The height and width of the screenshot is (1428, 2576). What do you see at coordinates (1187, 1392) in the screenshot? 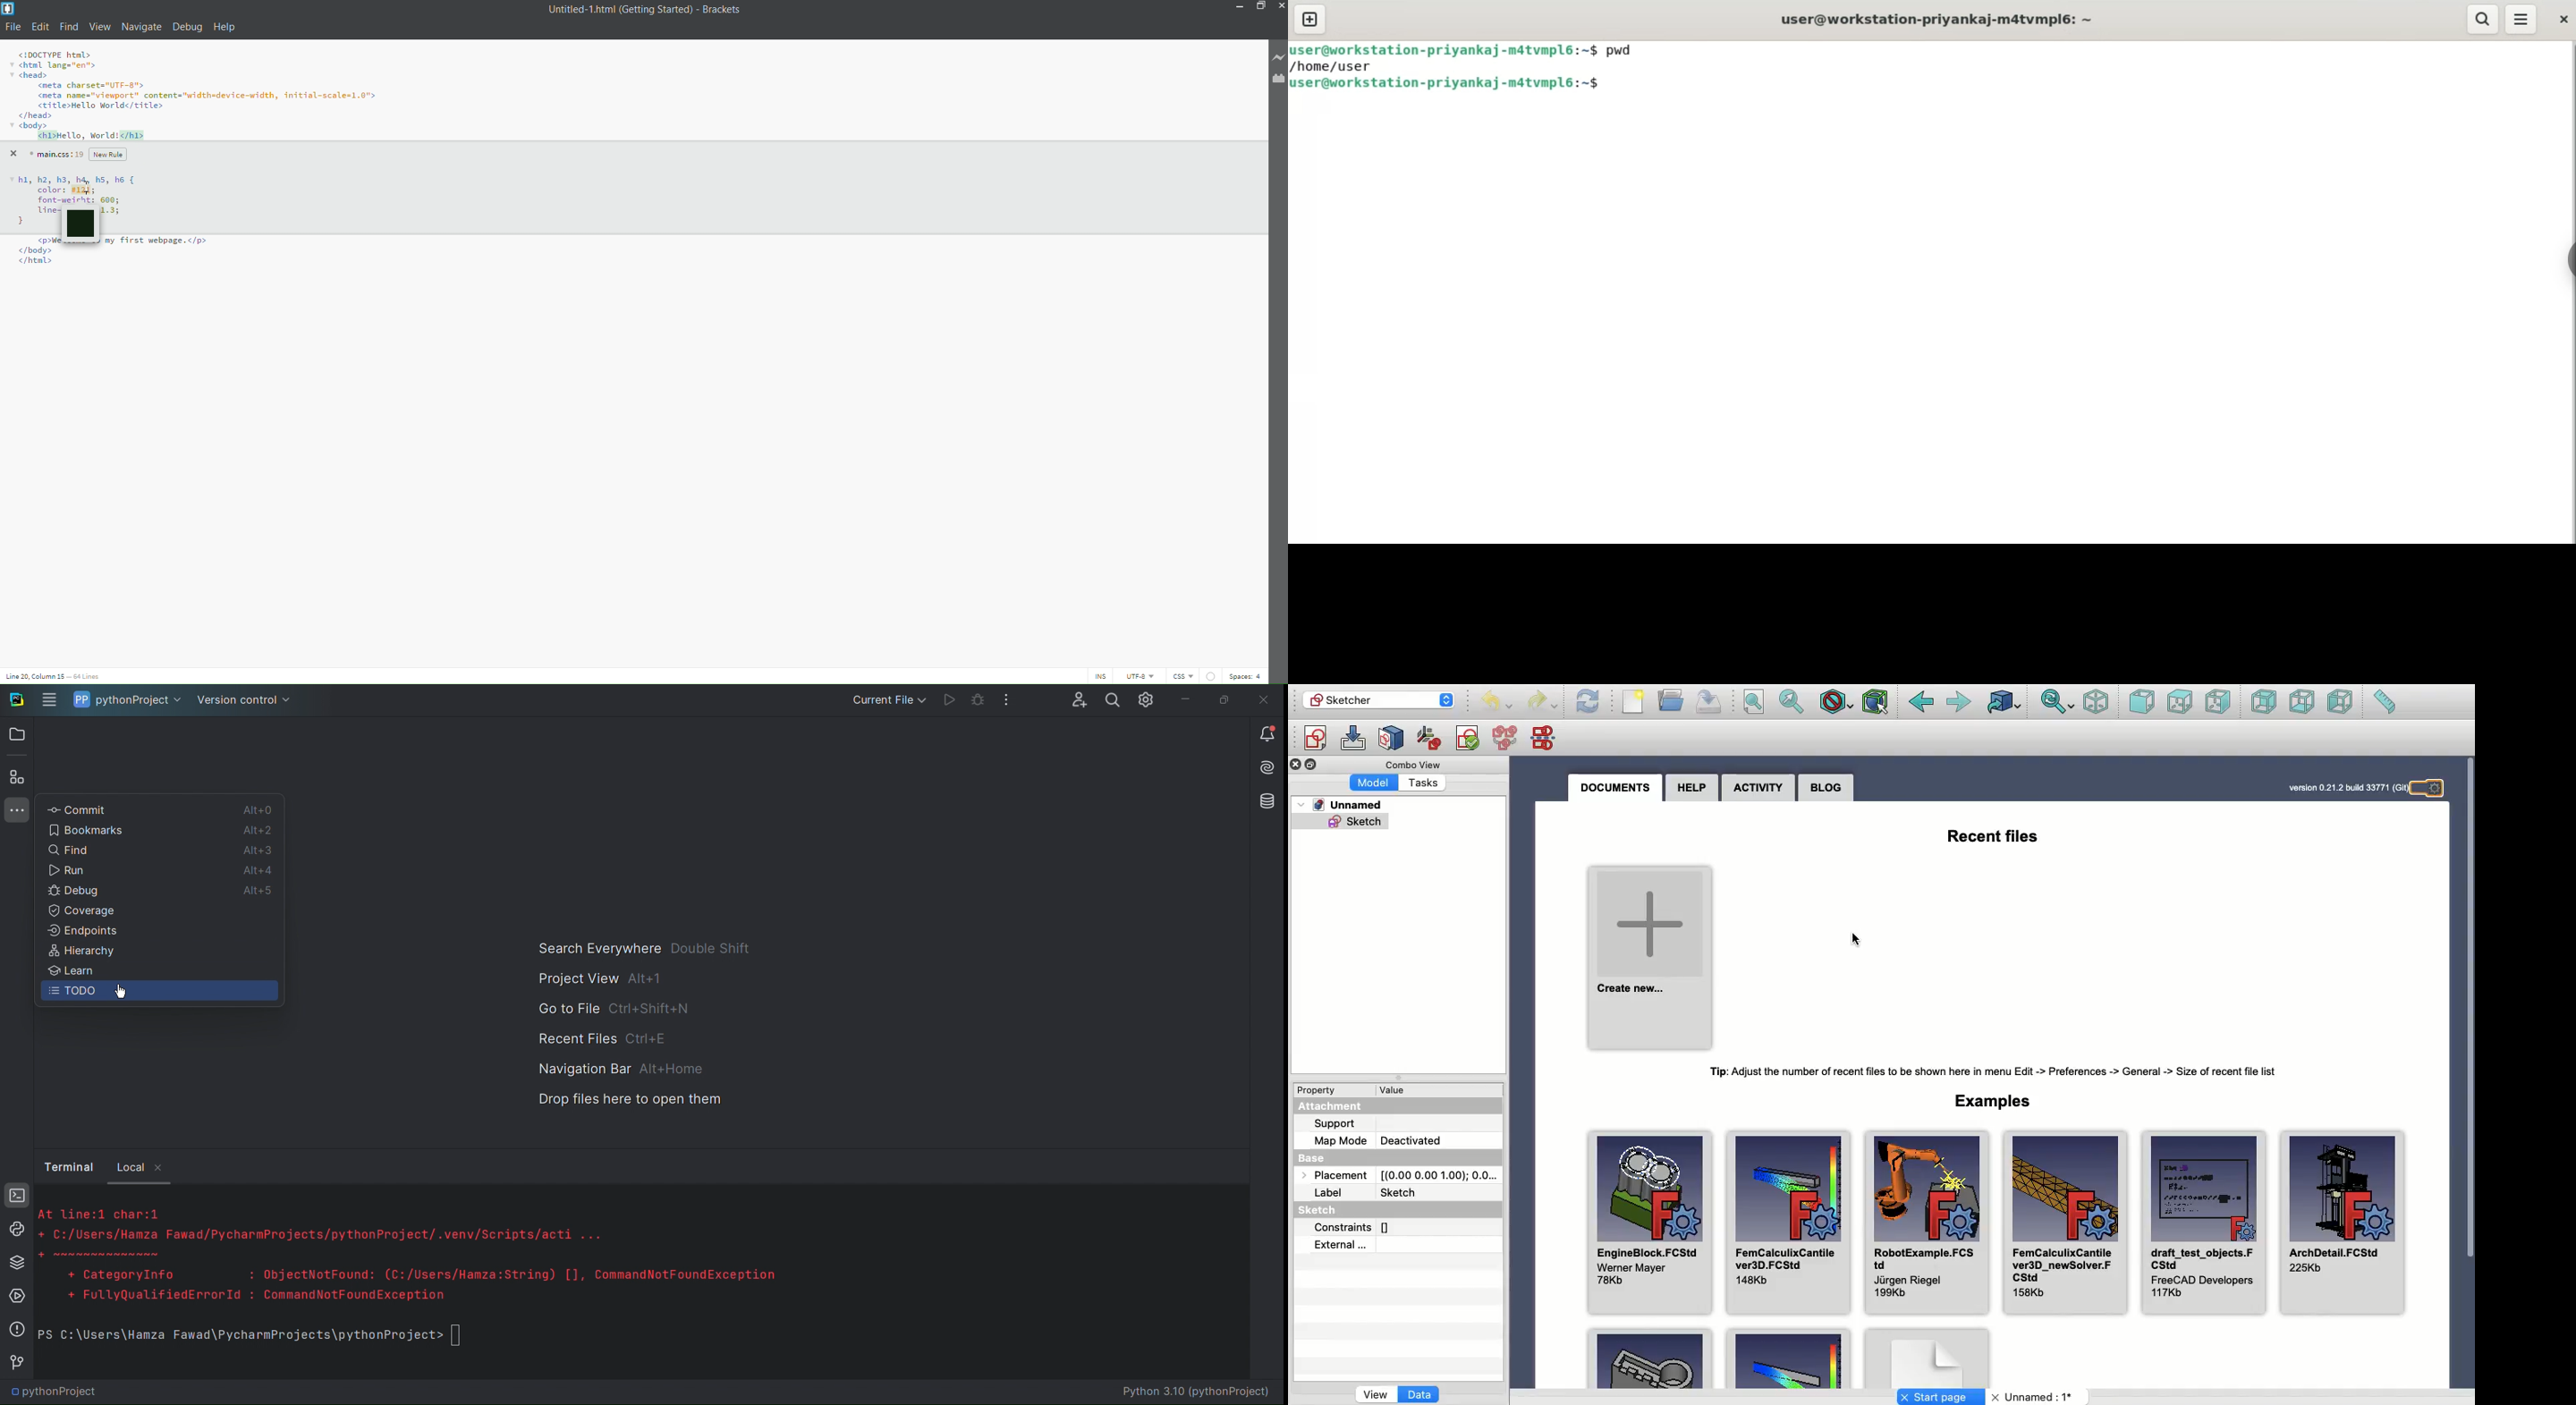
I see `Python 3.10 (pythonProject)` at bounding box center [1187, 1392].